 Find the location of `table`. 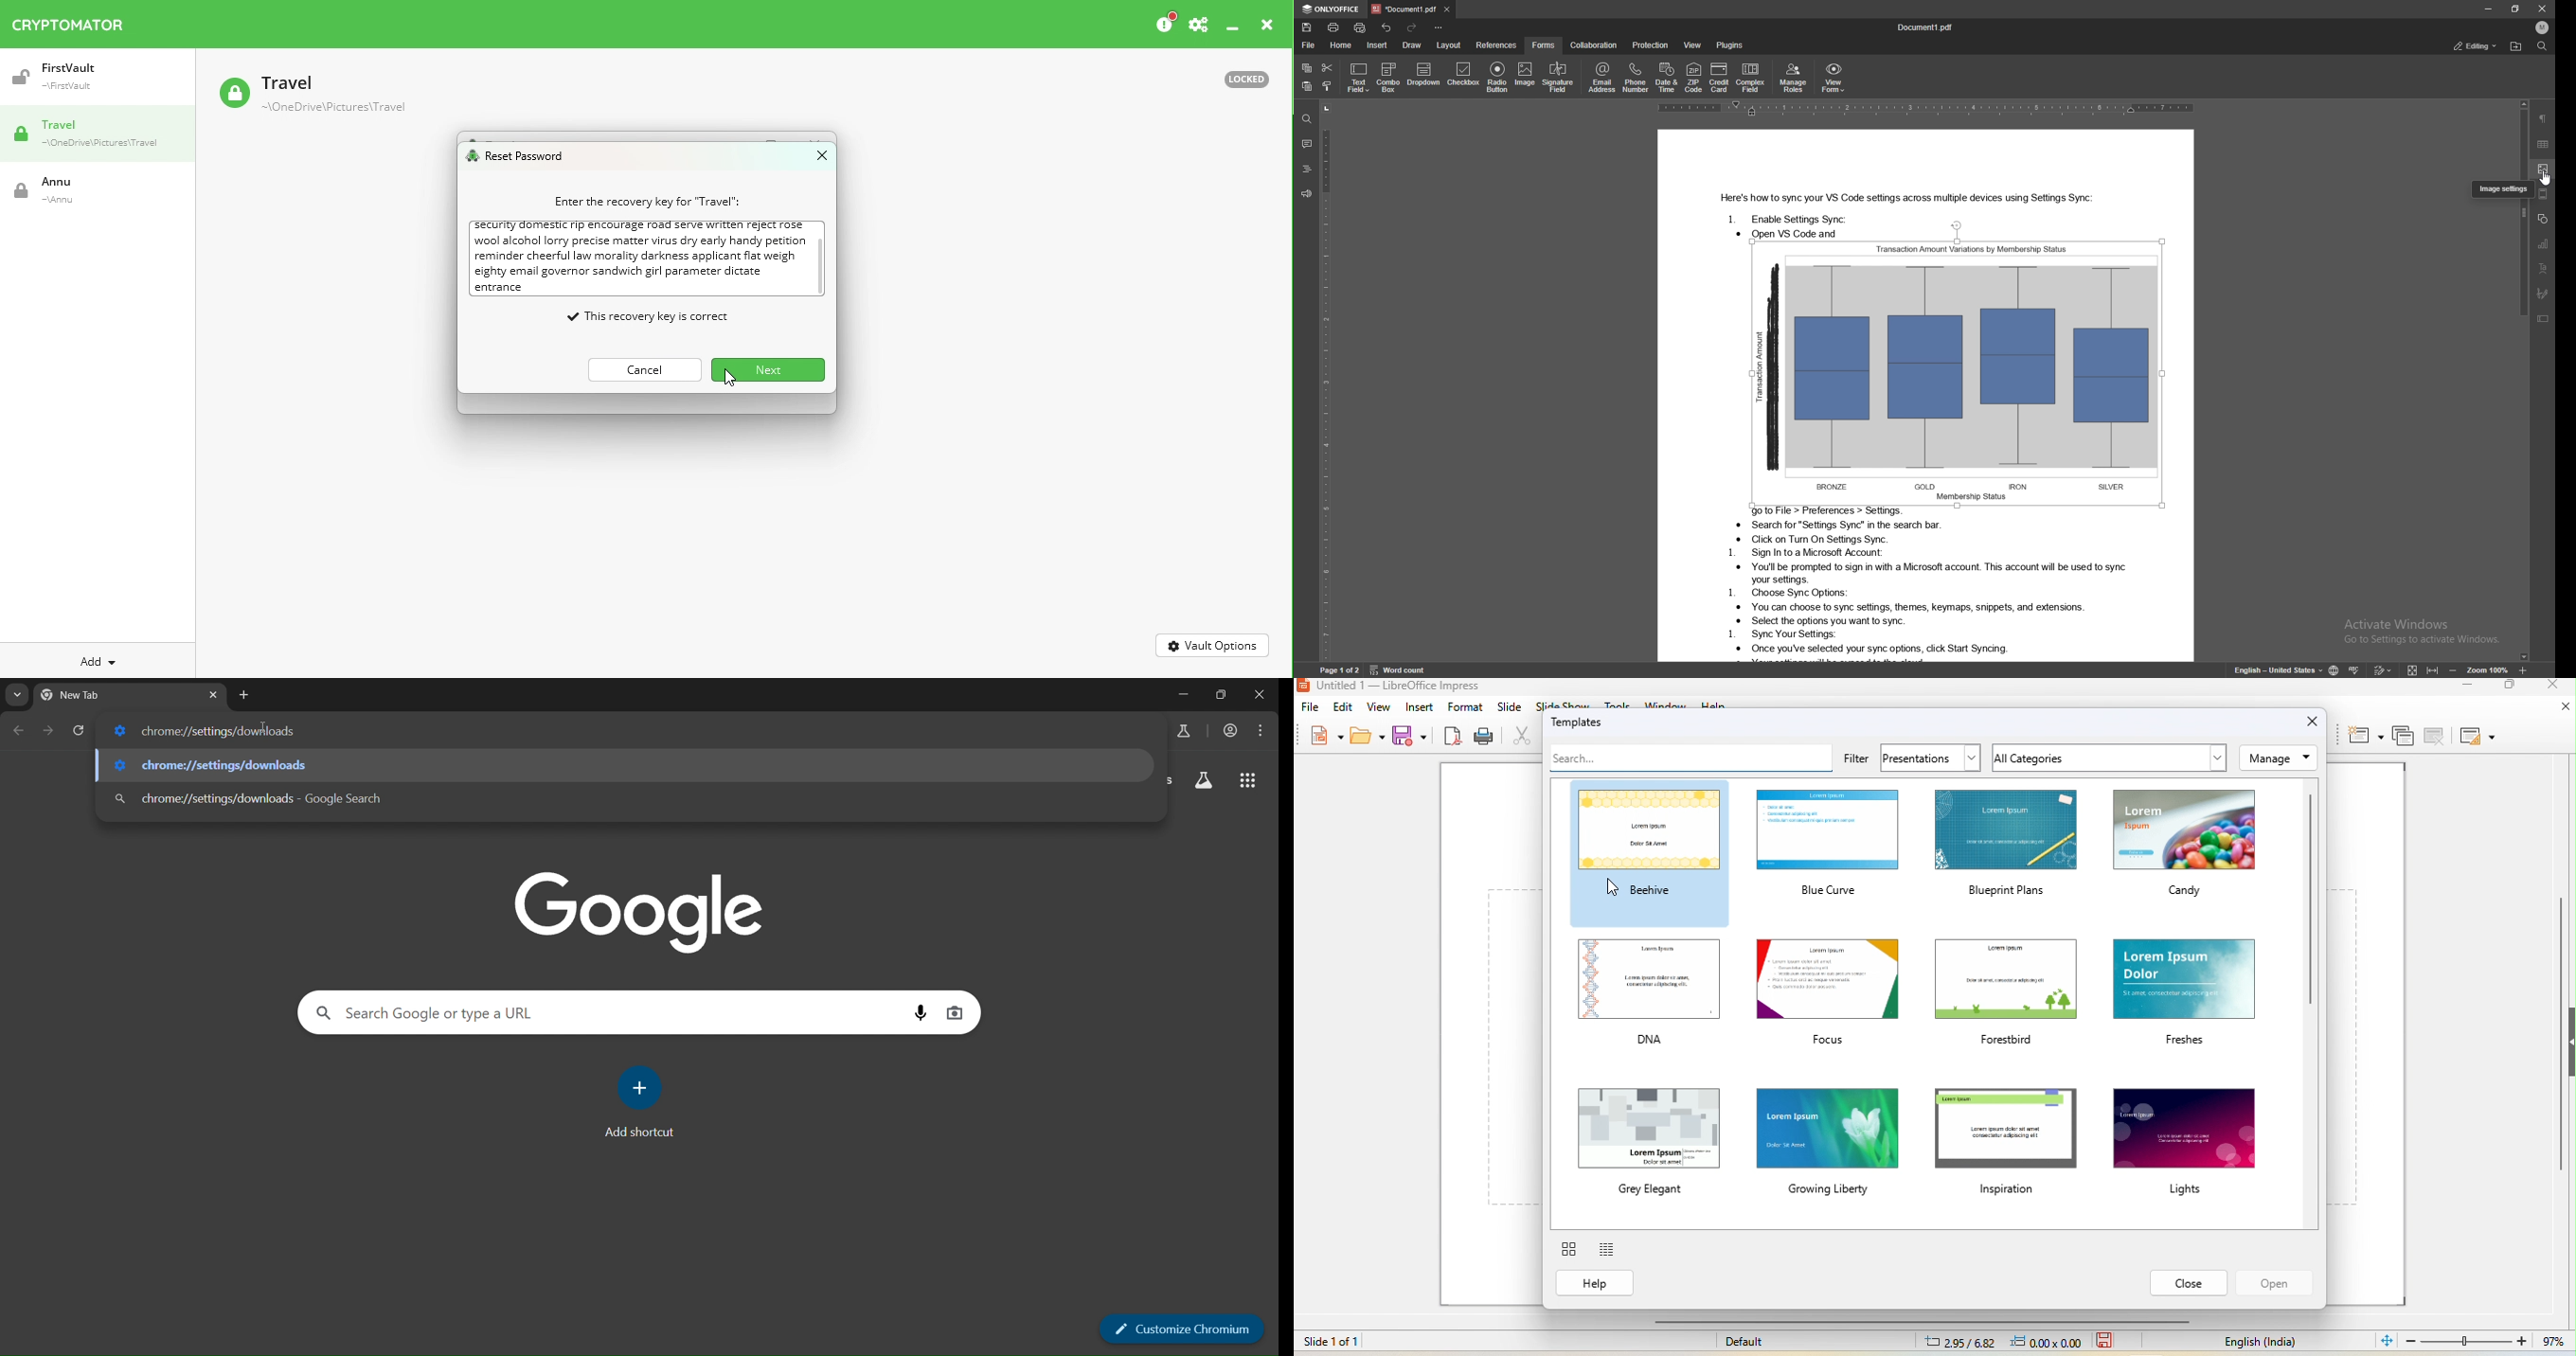

table is located at coordinates (2543, 143).